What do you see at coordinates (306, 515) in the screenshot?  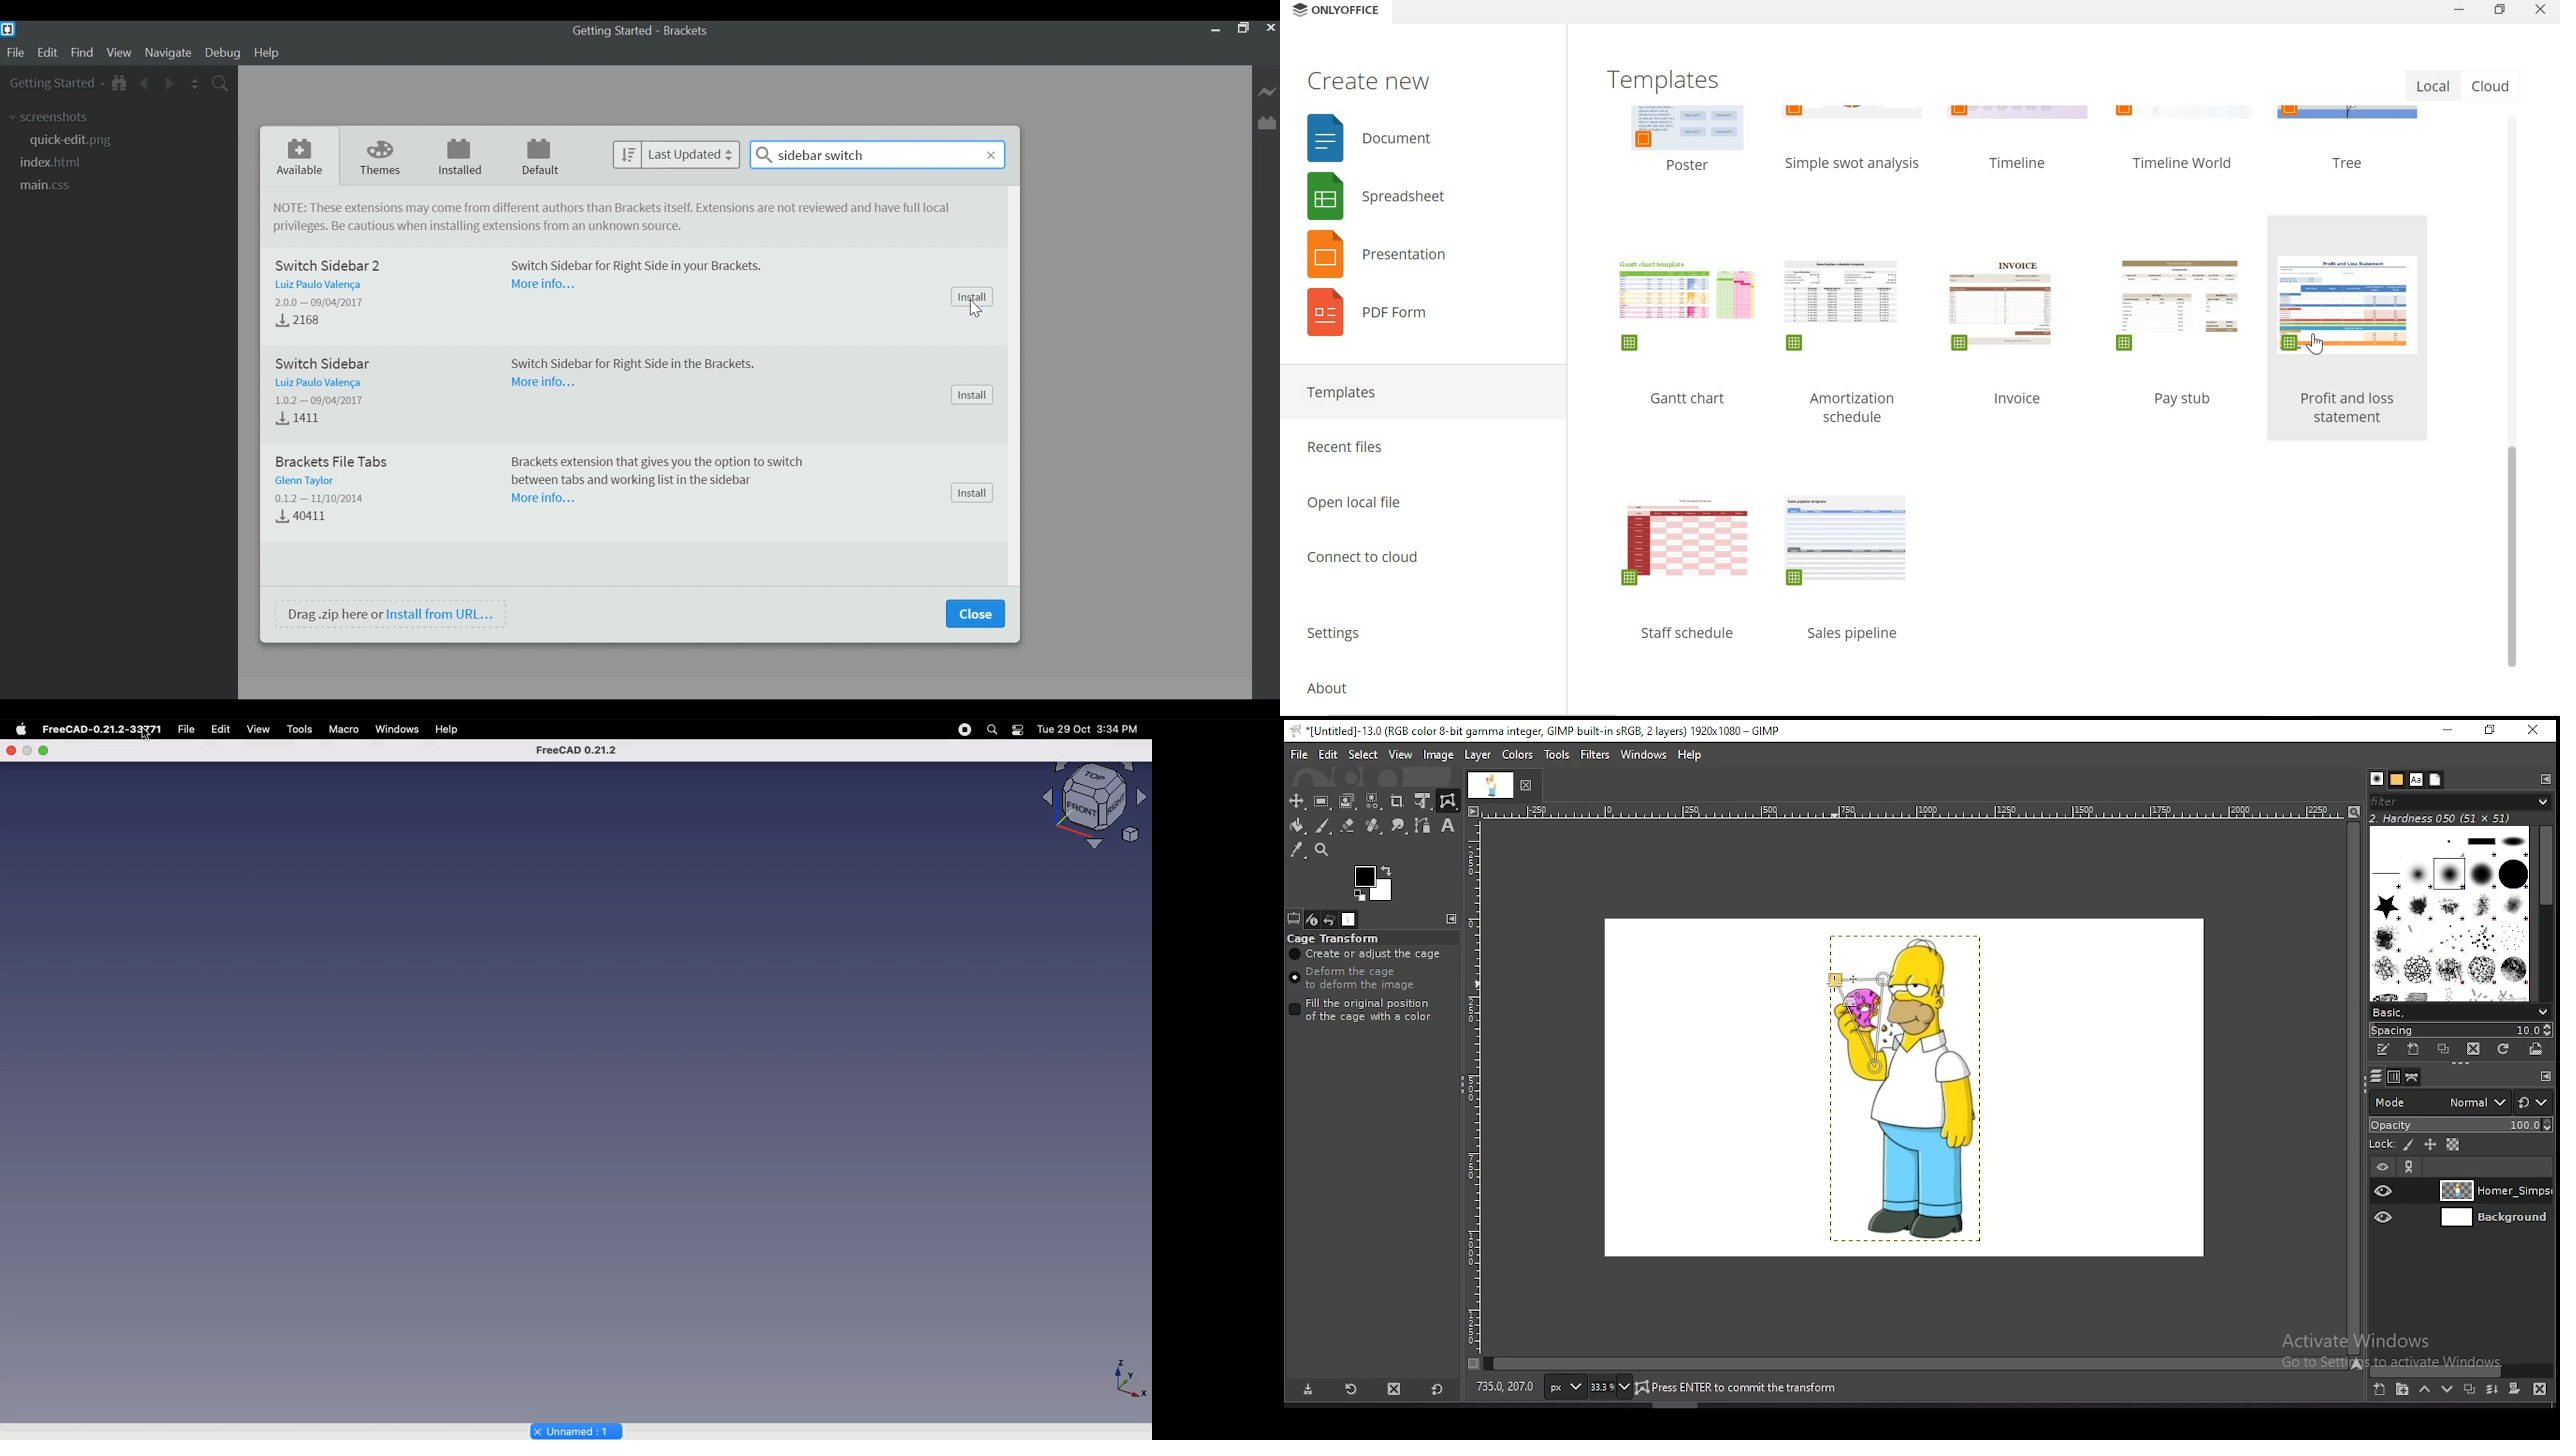 I see `Download` at bounding box center [306, 515].